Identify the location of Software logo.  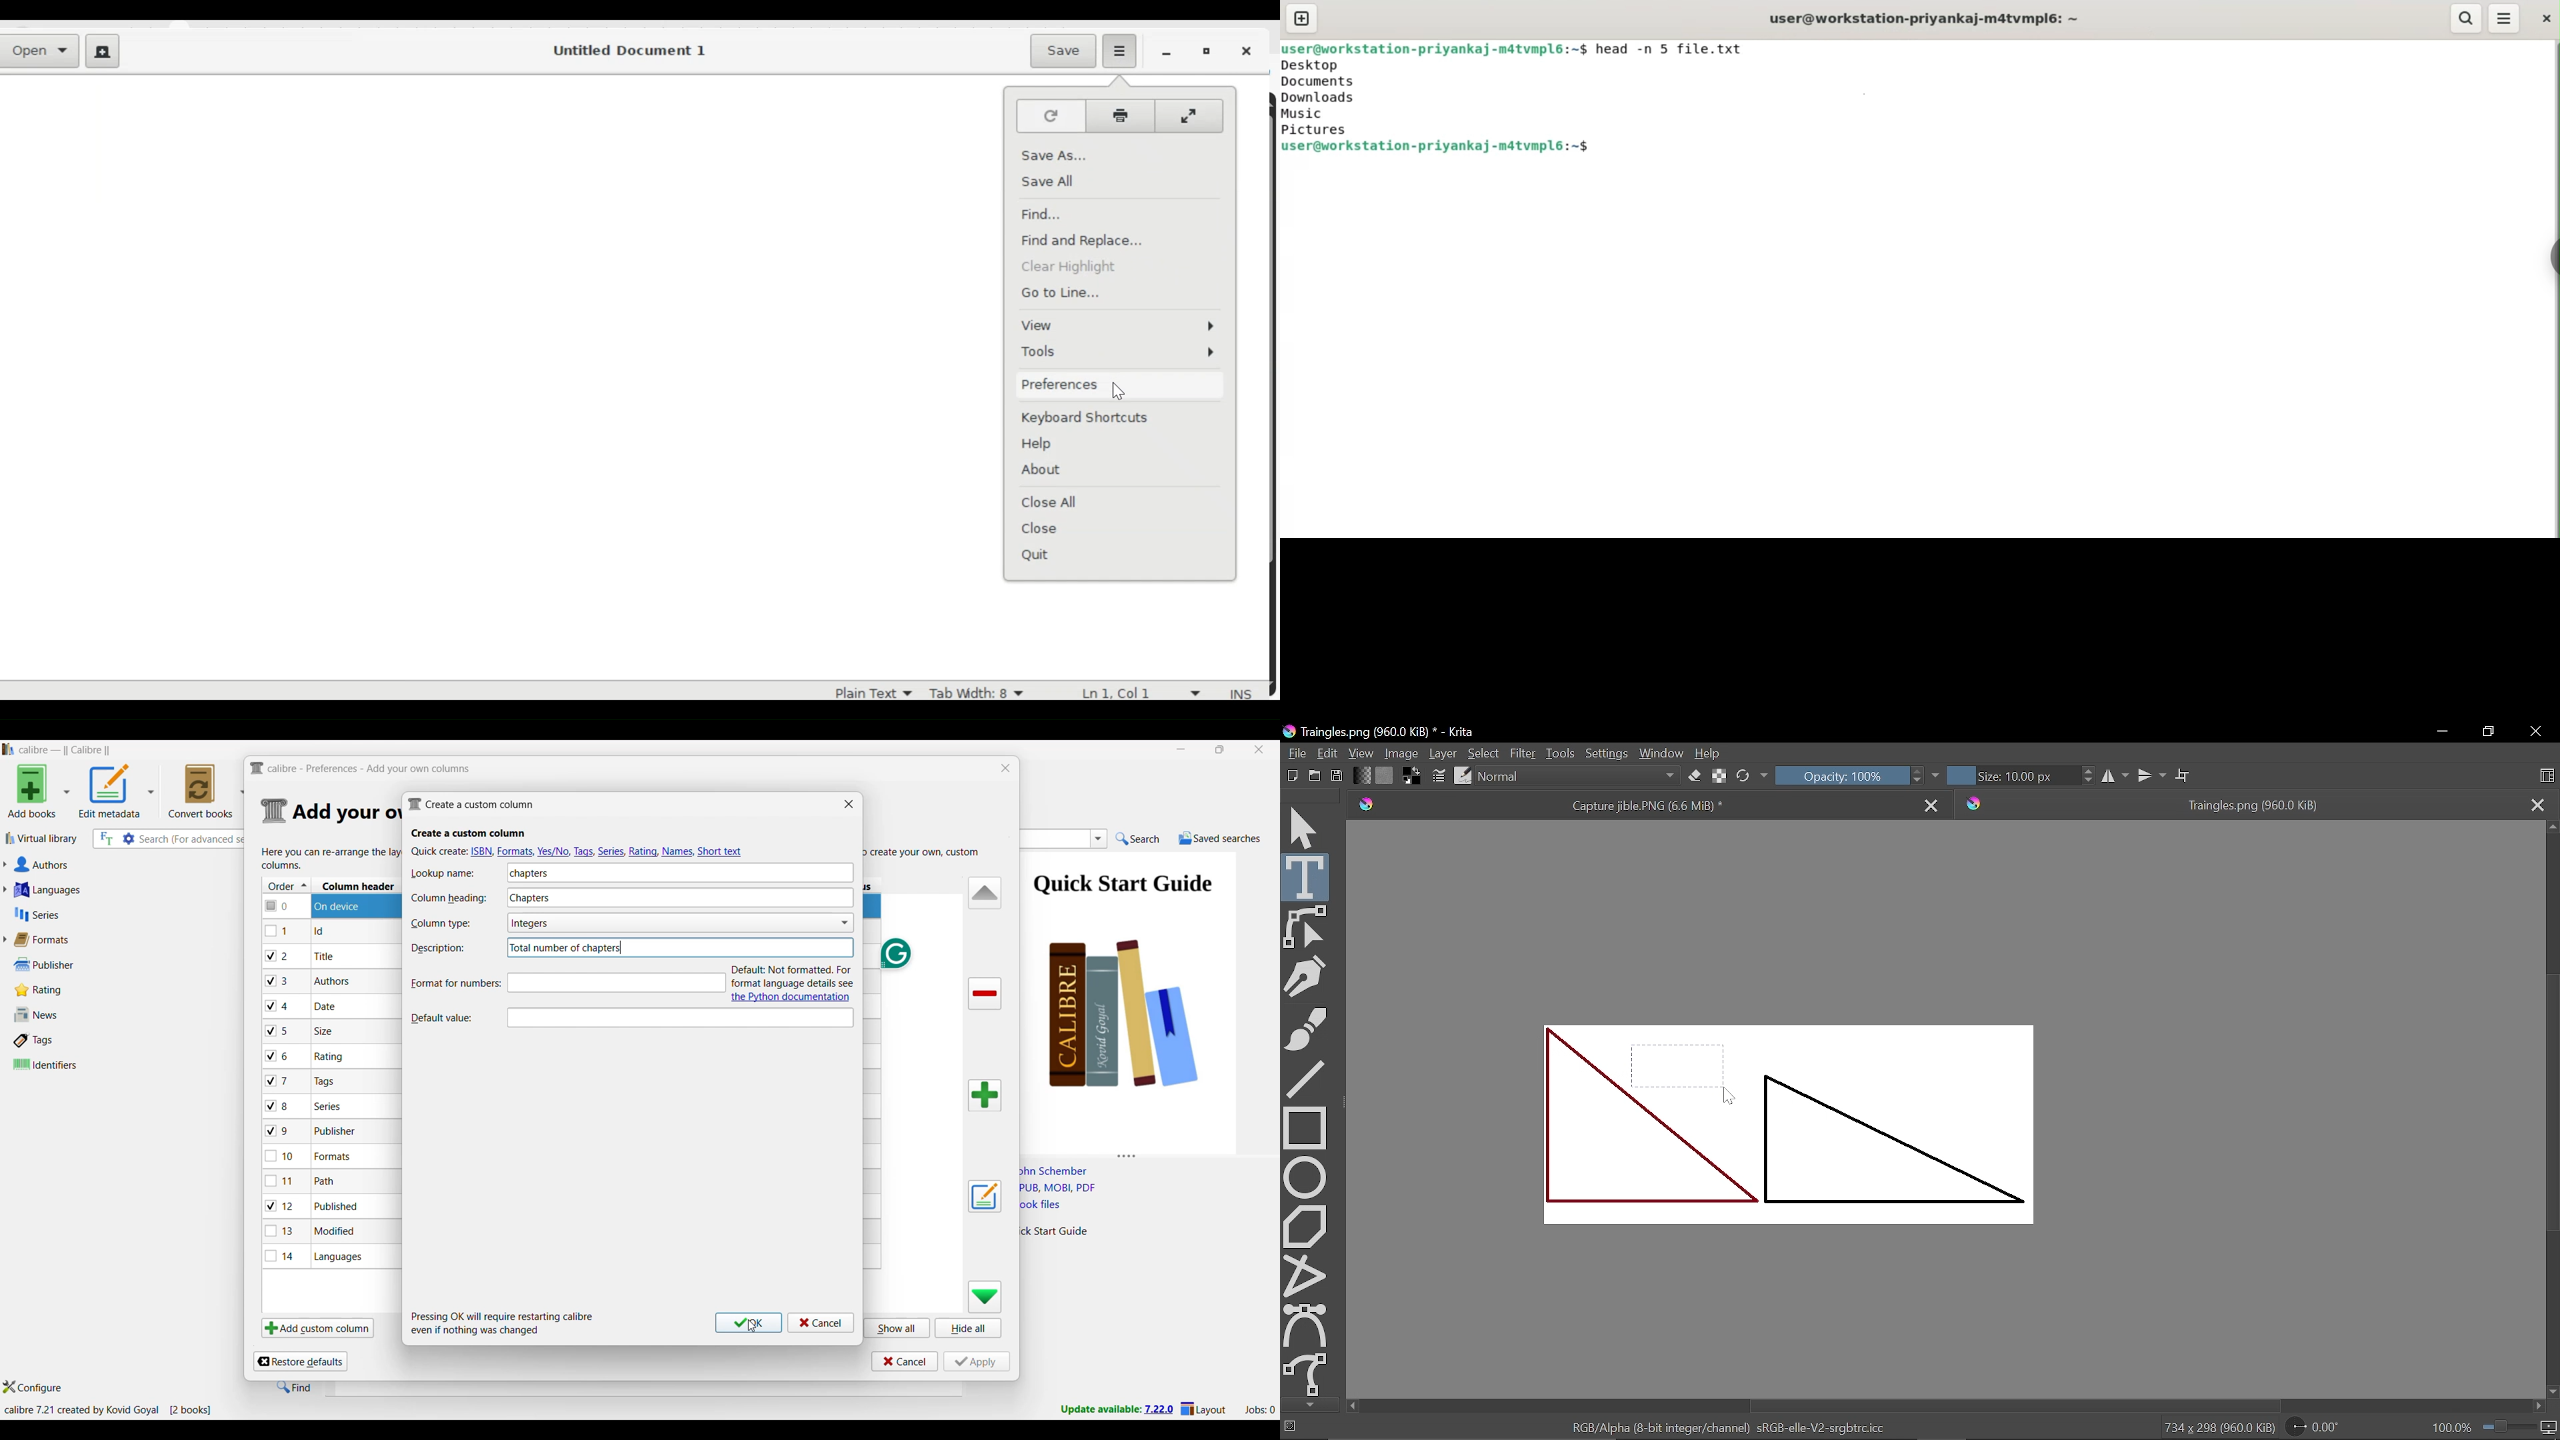
(9, 749).